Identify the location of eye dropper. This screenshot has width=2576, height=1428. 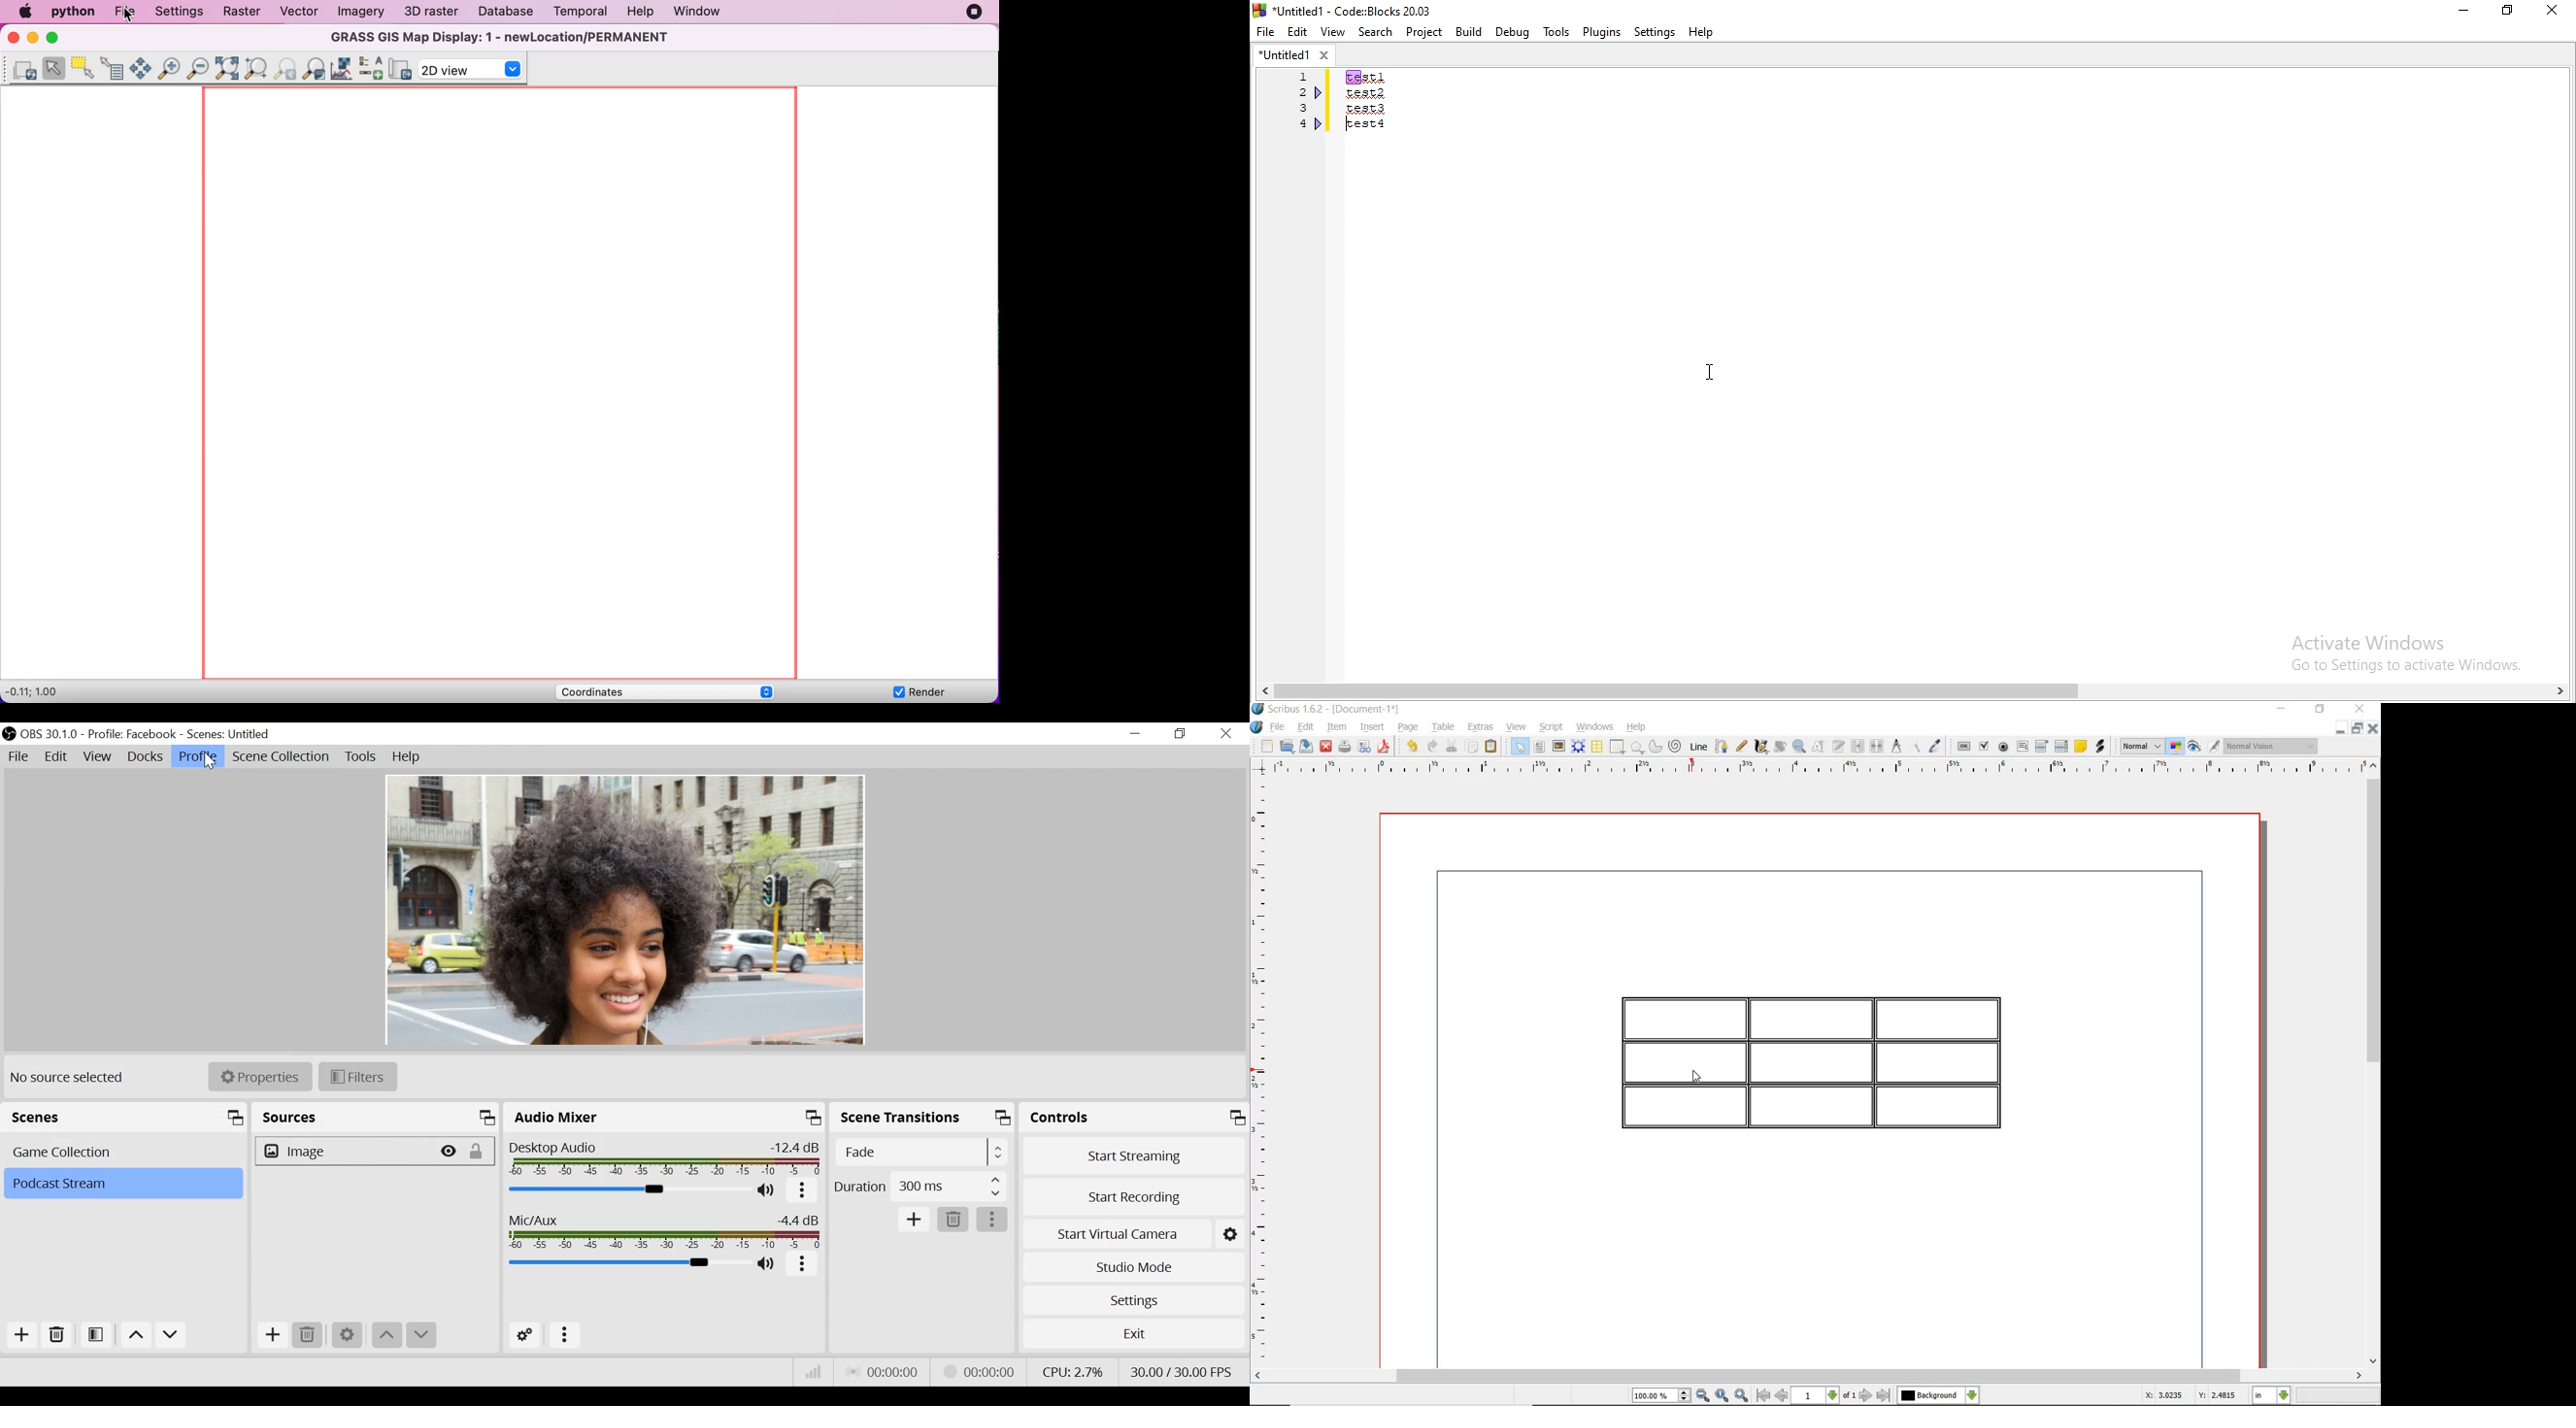
(1936, 747).